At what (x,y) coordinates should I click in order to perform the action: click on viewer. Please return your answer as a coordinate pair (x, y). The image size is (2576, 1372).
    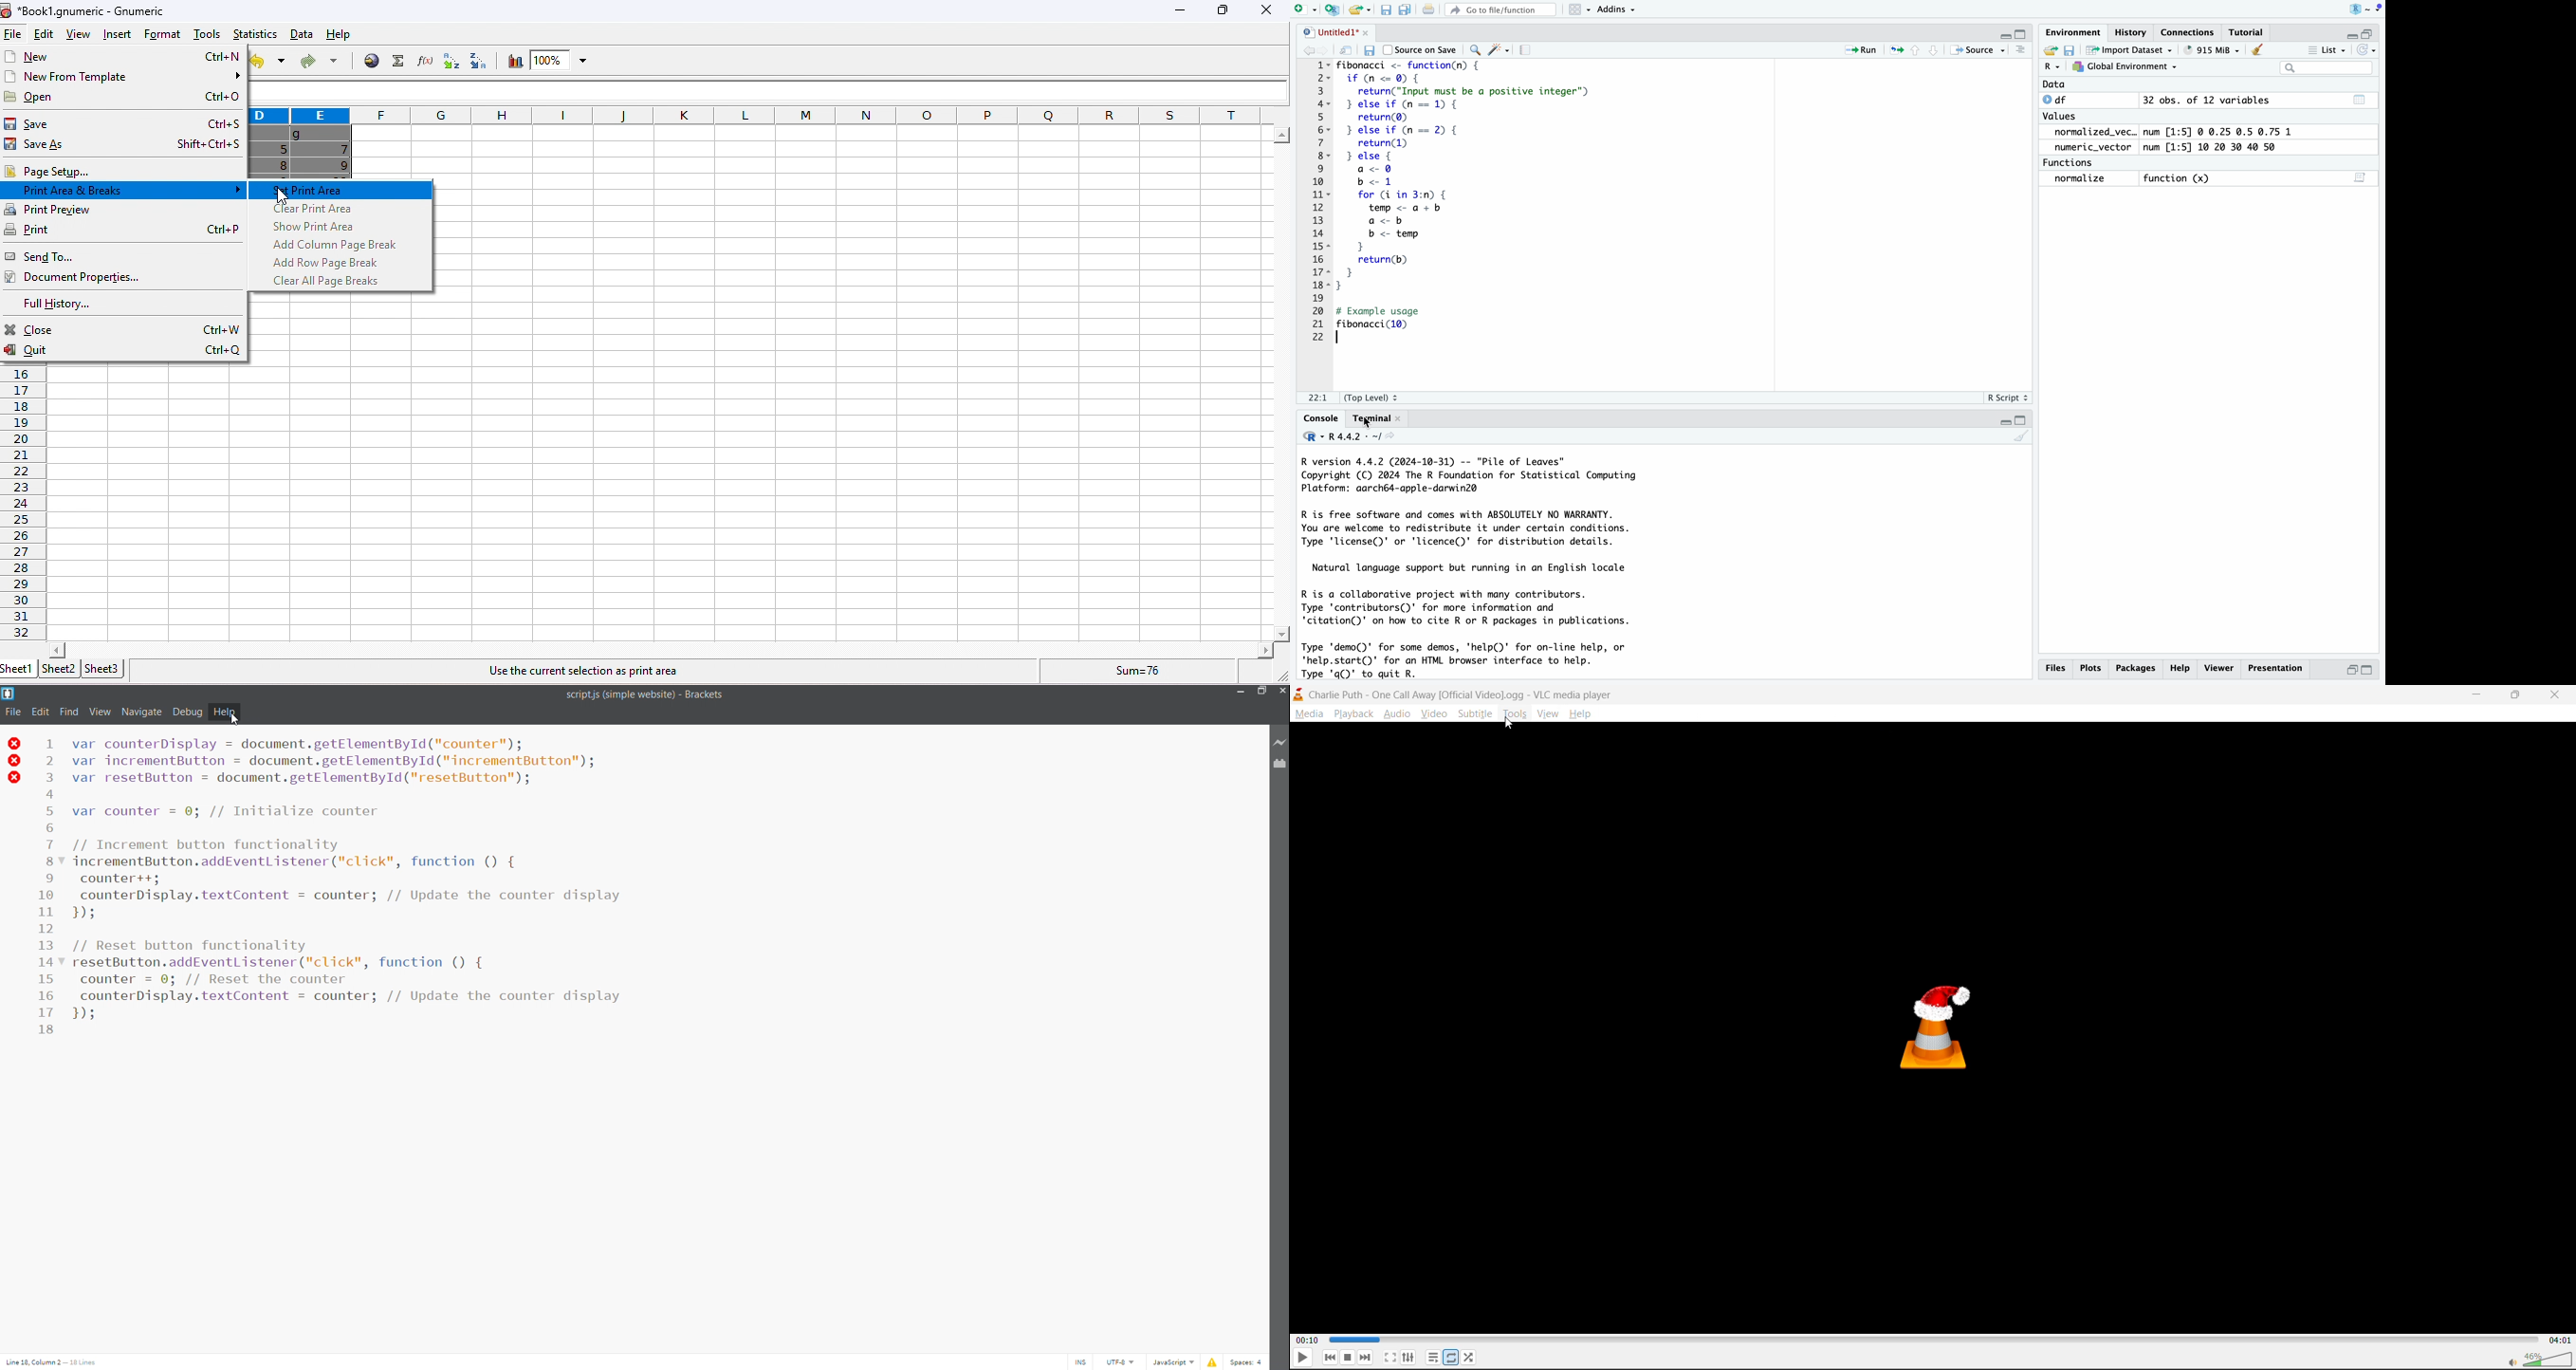
    Looking at the image, I should click on (2219, 668).